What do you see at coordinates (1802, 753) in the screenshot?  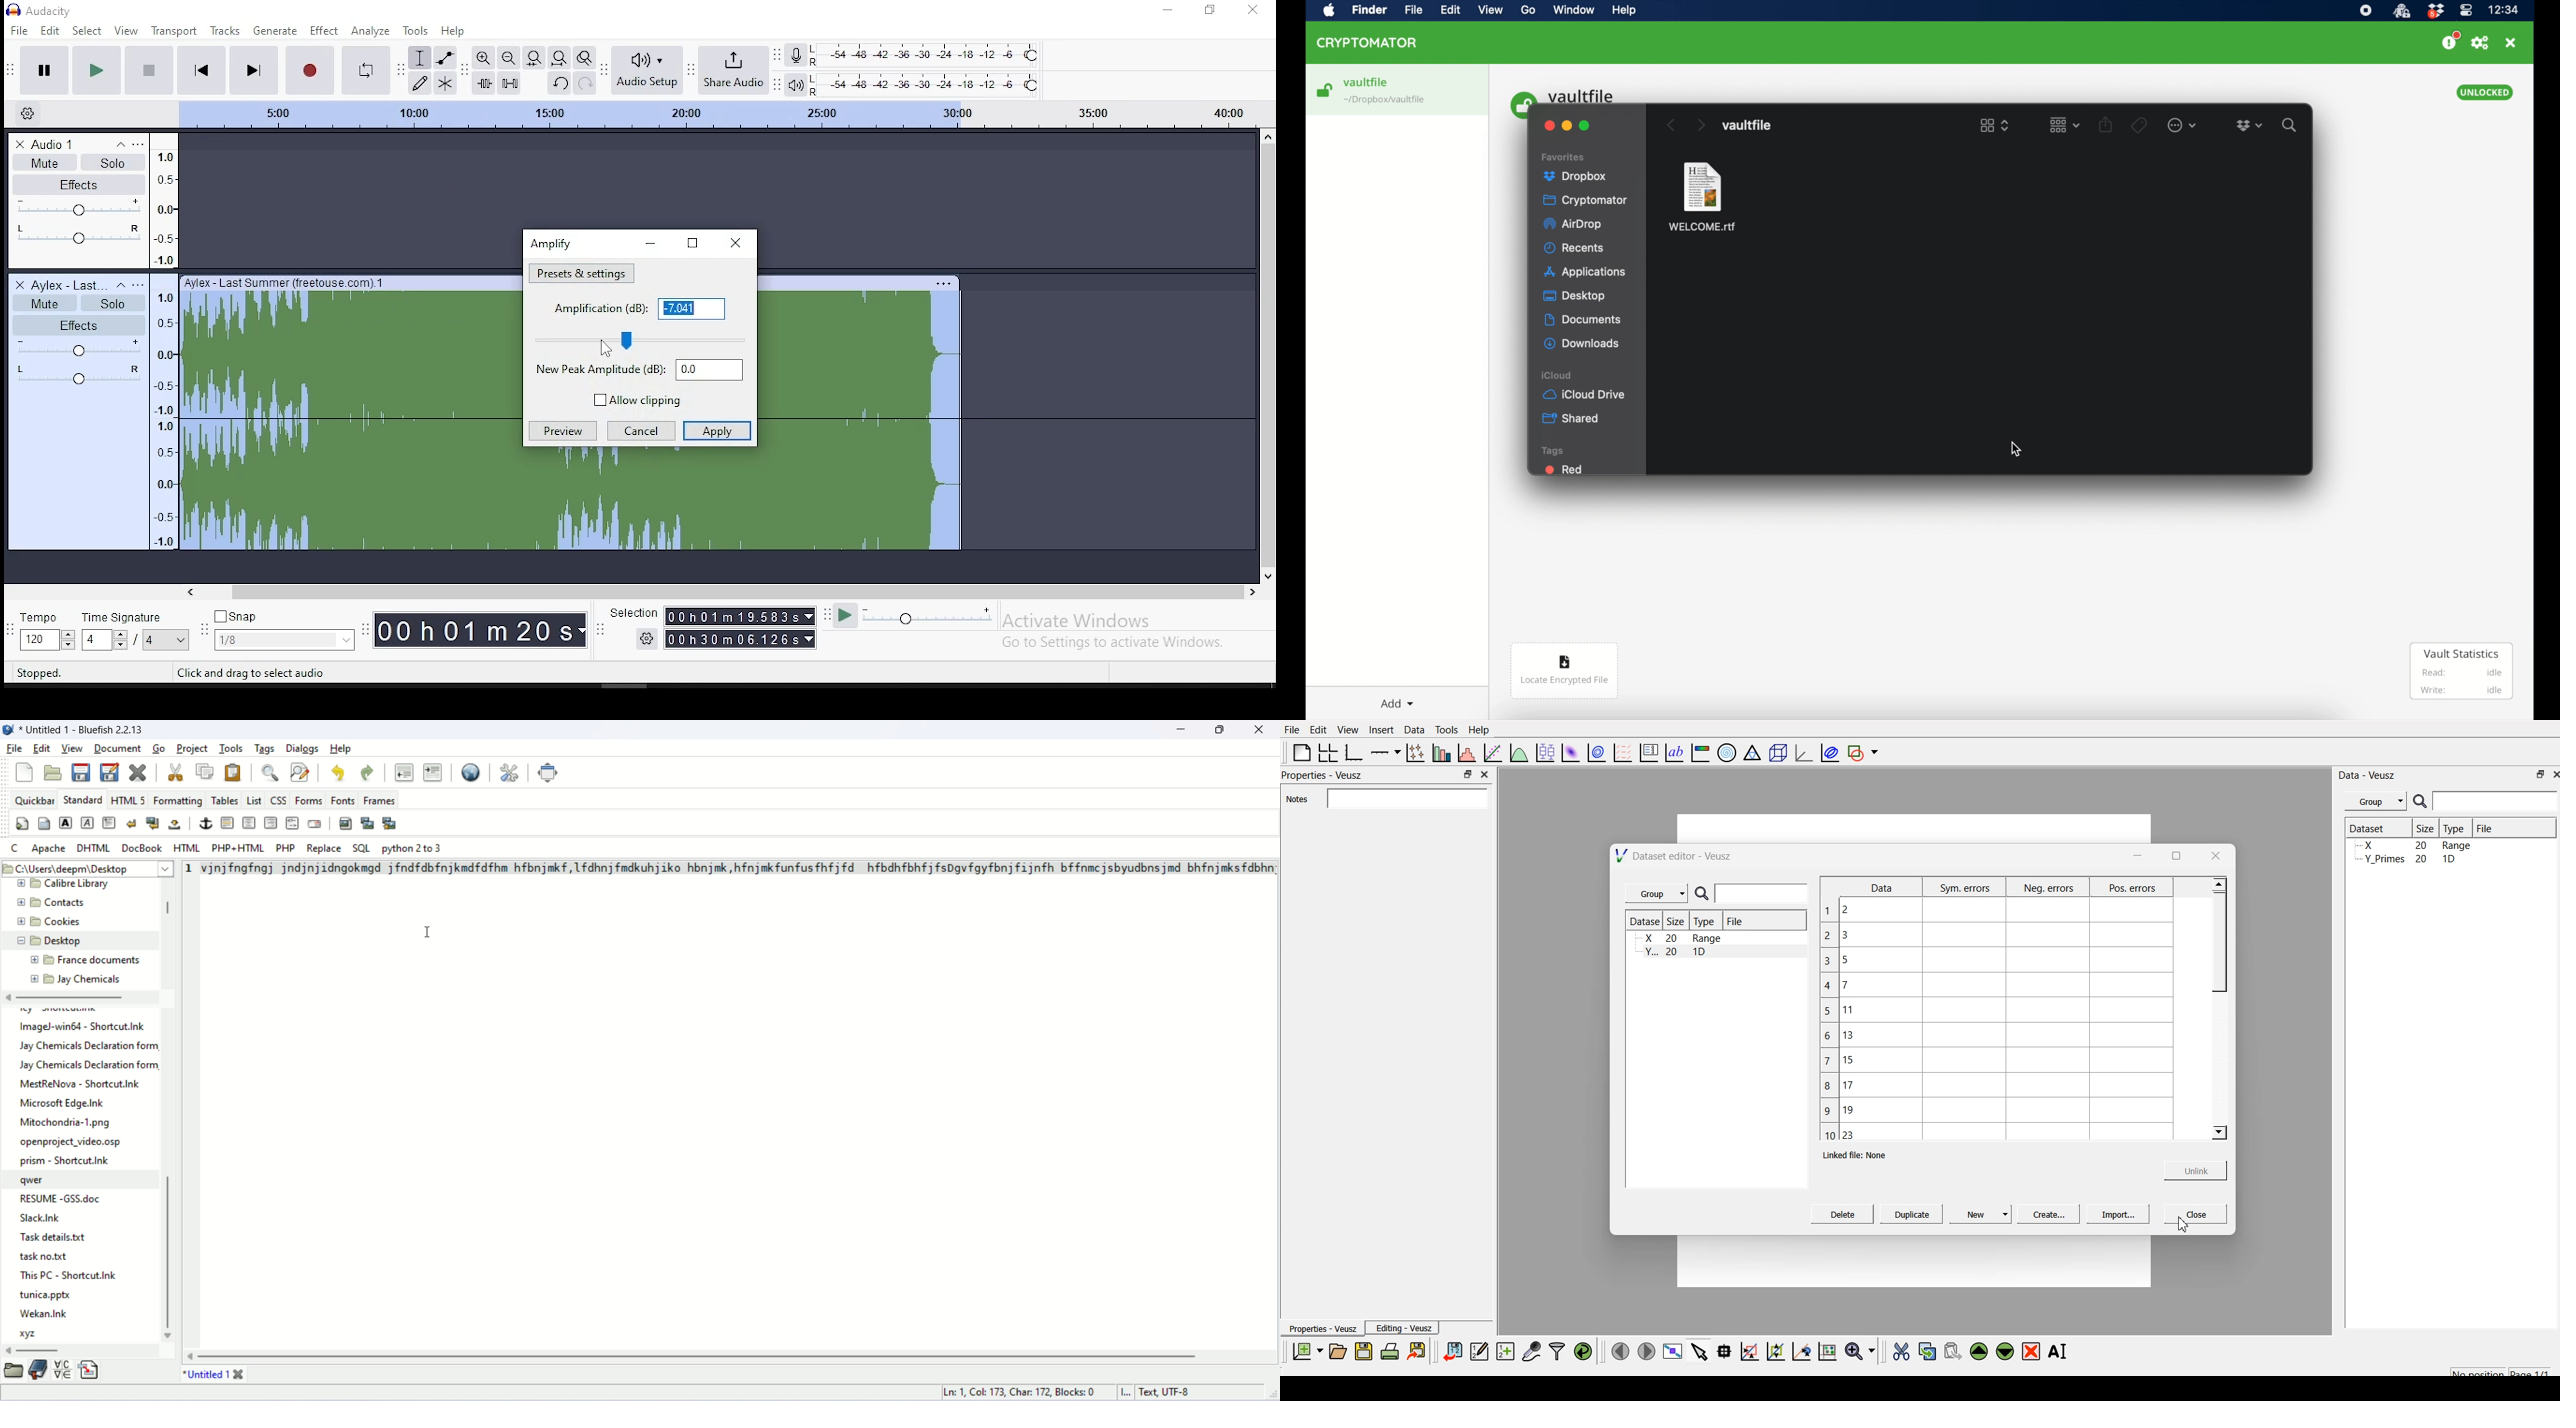 I see `3D graph` at bounding box center [1802, 753].